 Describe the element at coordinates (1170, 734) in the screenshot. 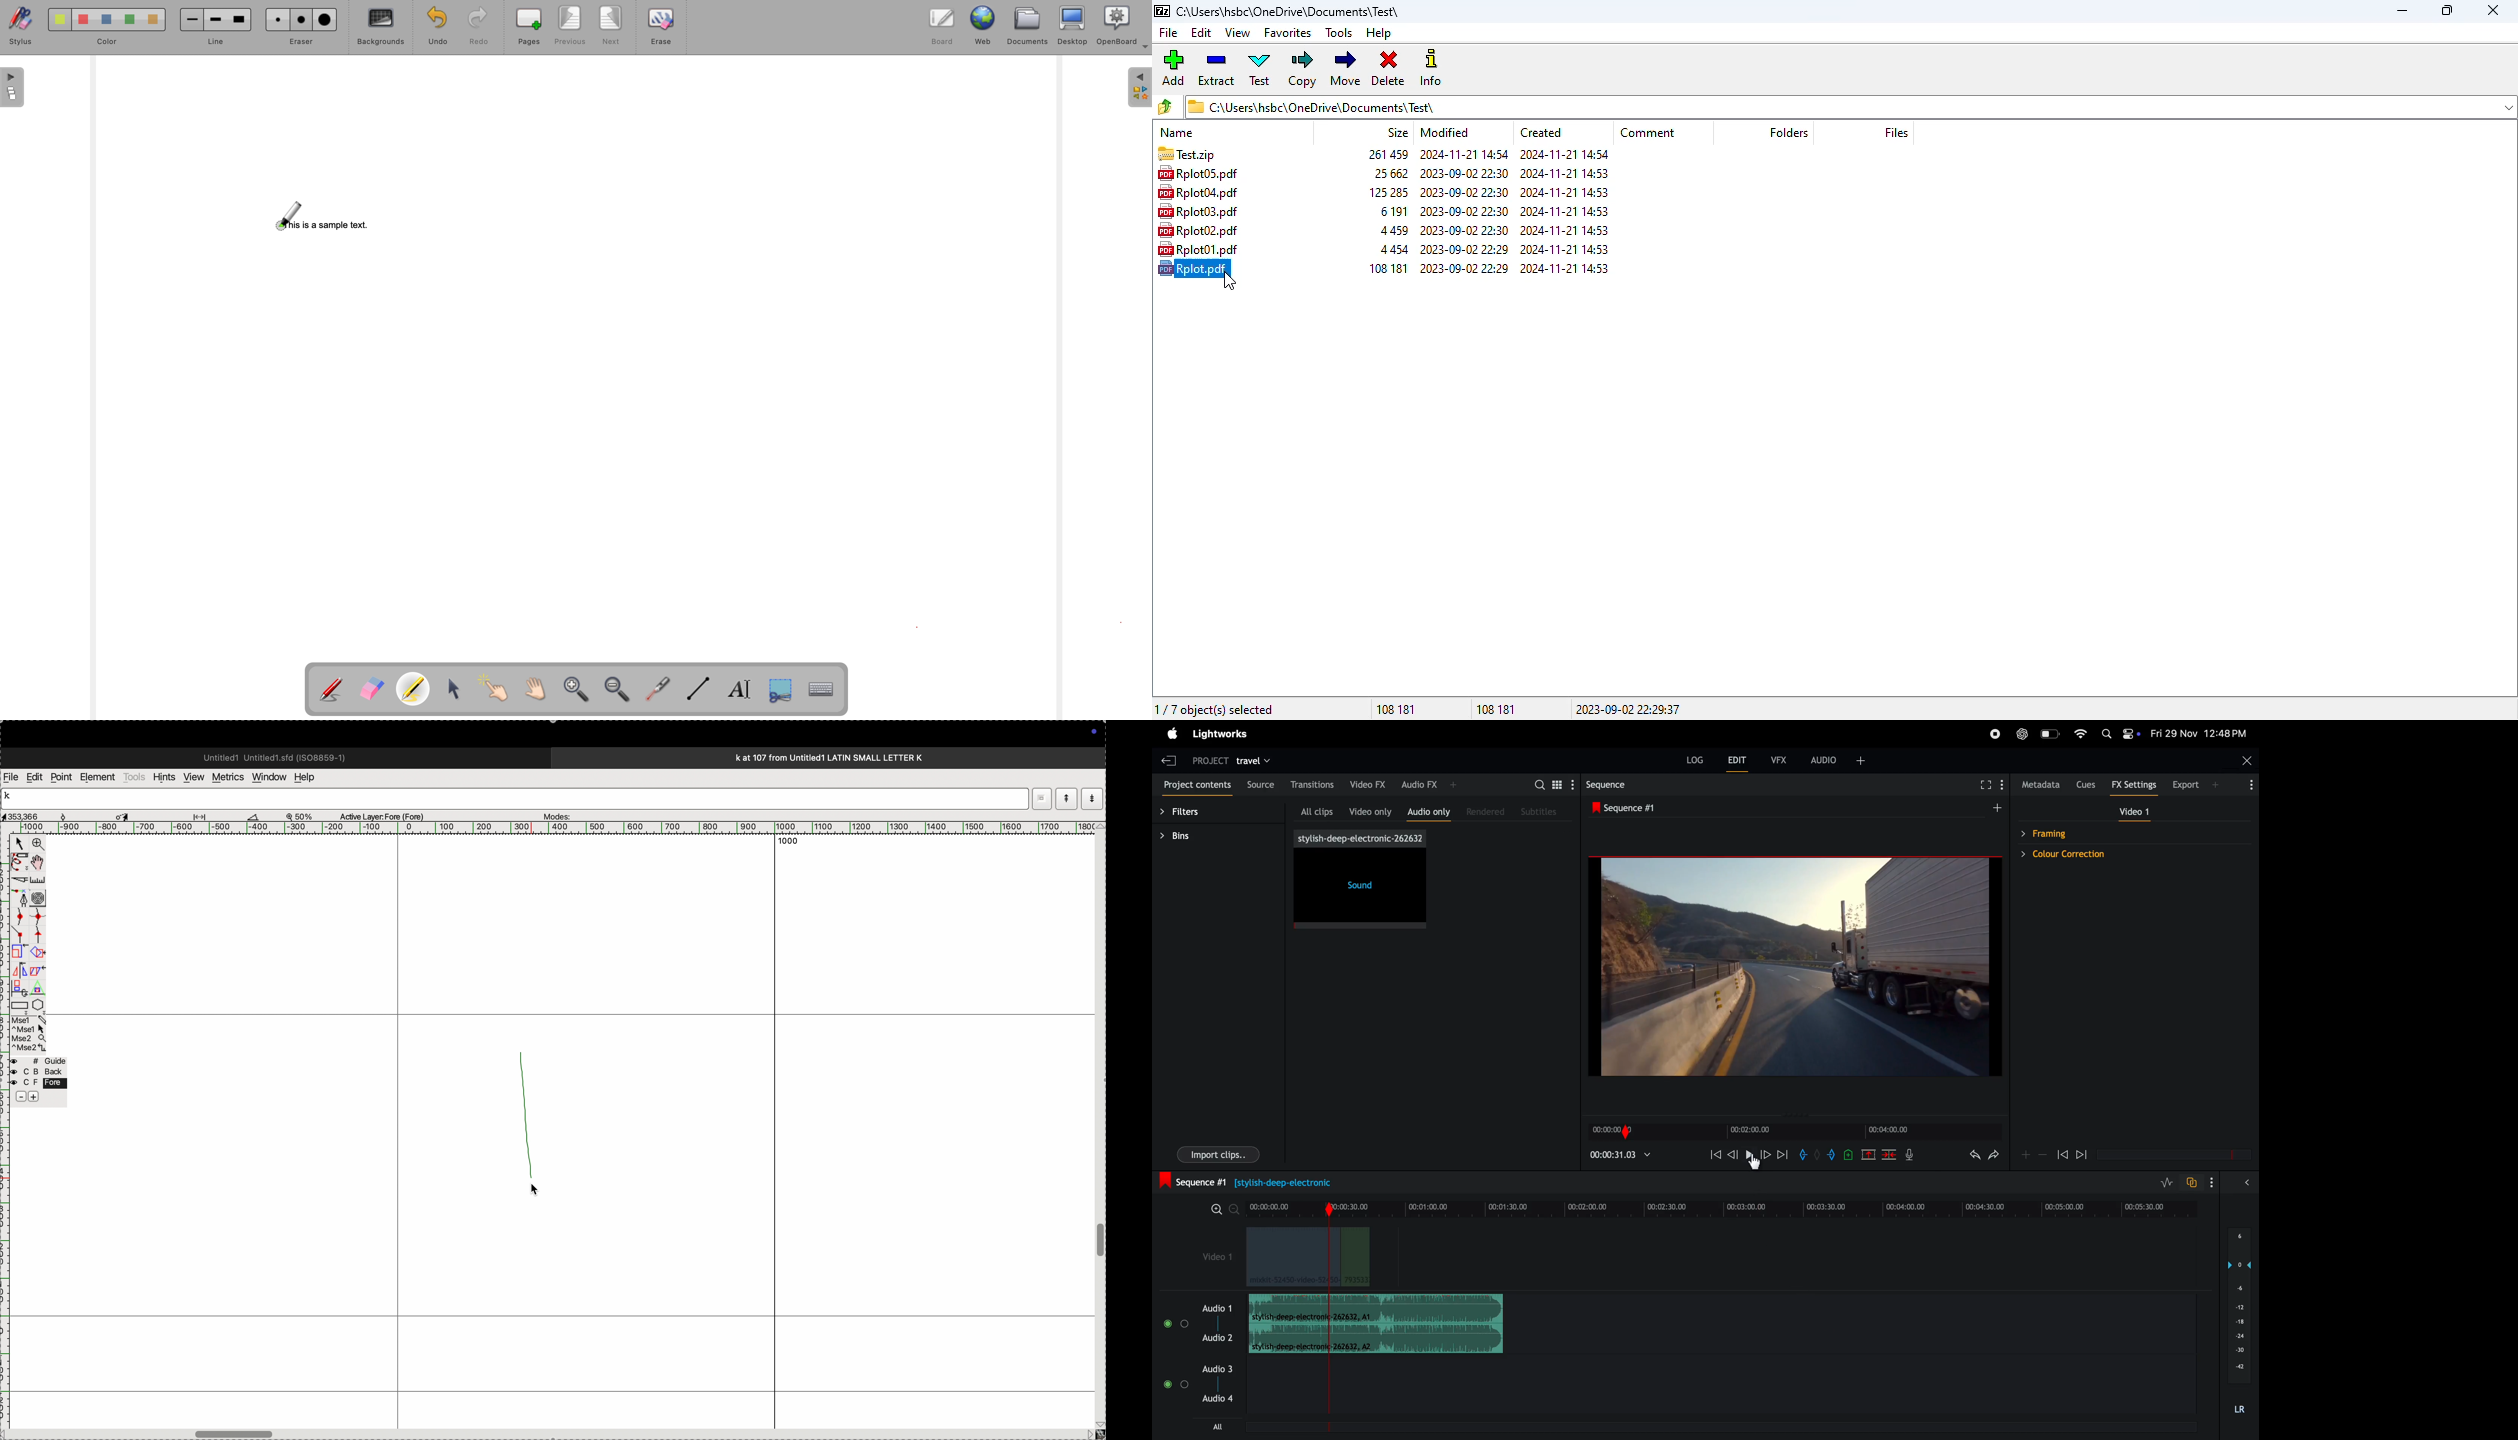

I see `apple menu` at that location.